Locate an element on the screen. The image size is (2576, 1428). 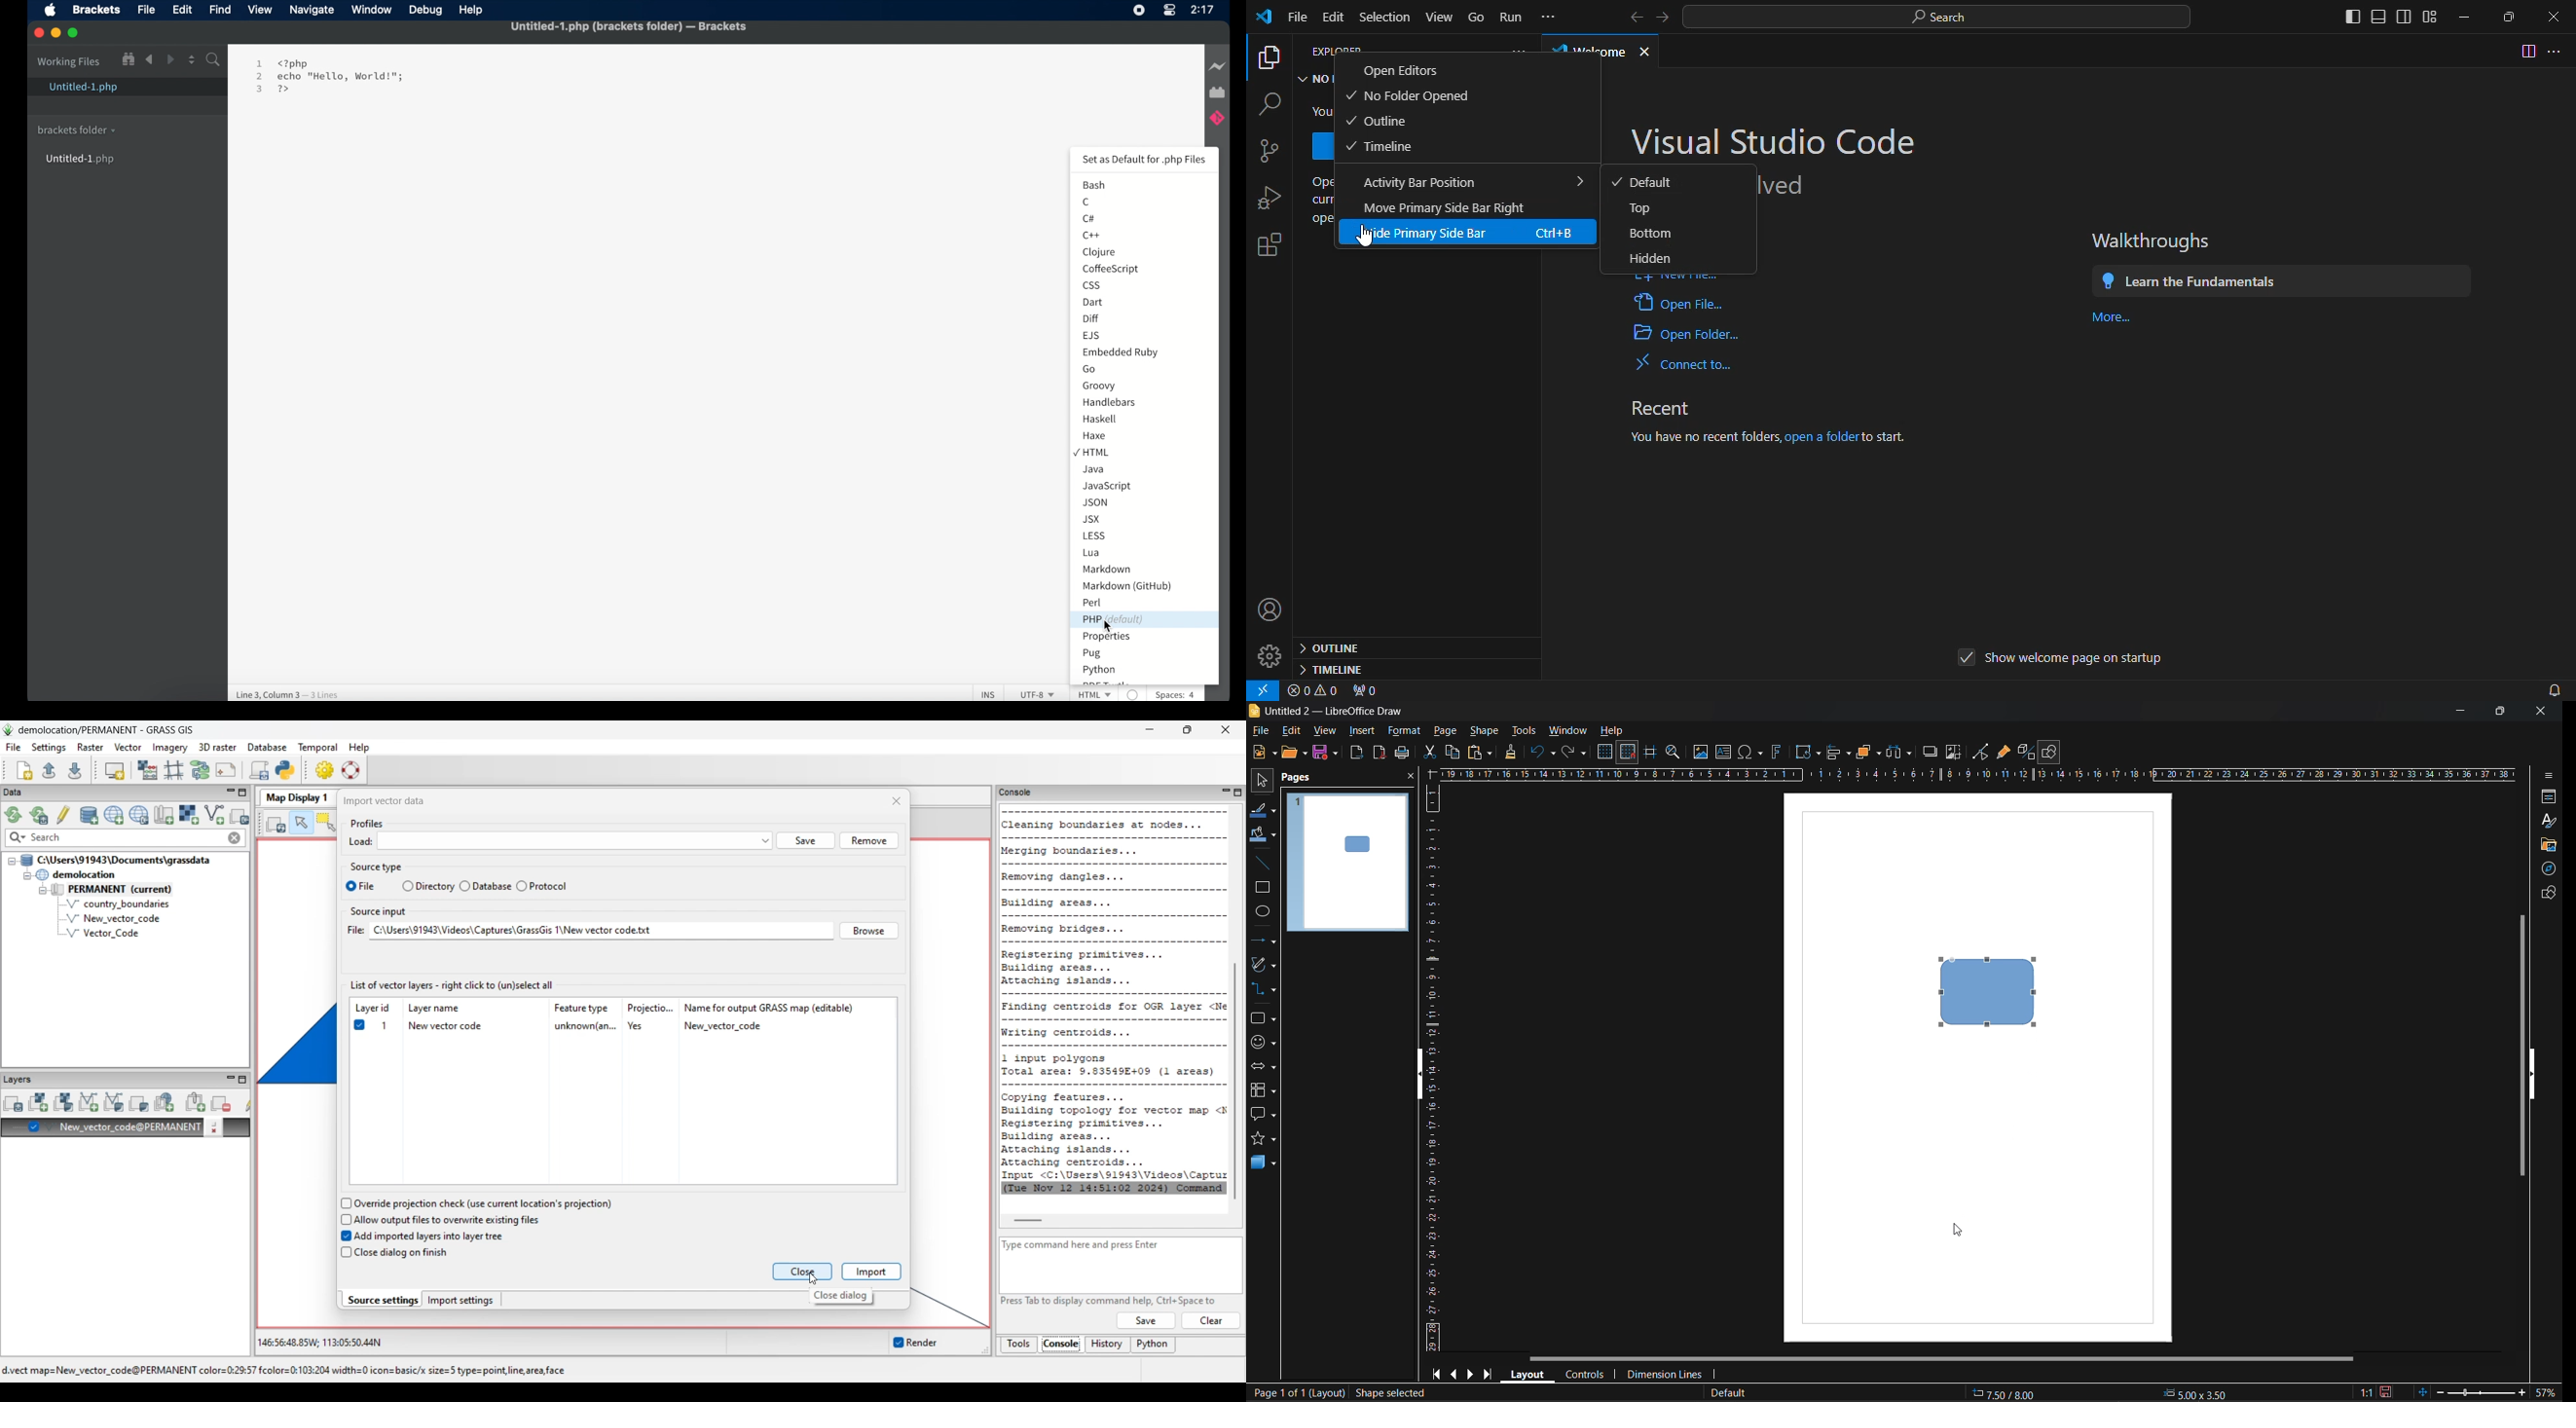
last is located at coordinates (1489, 1372).